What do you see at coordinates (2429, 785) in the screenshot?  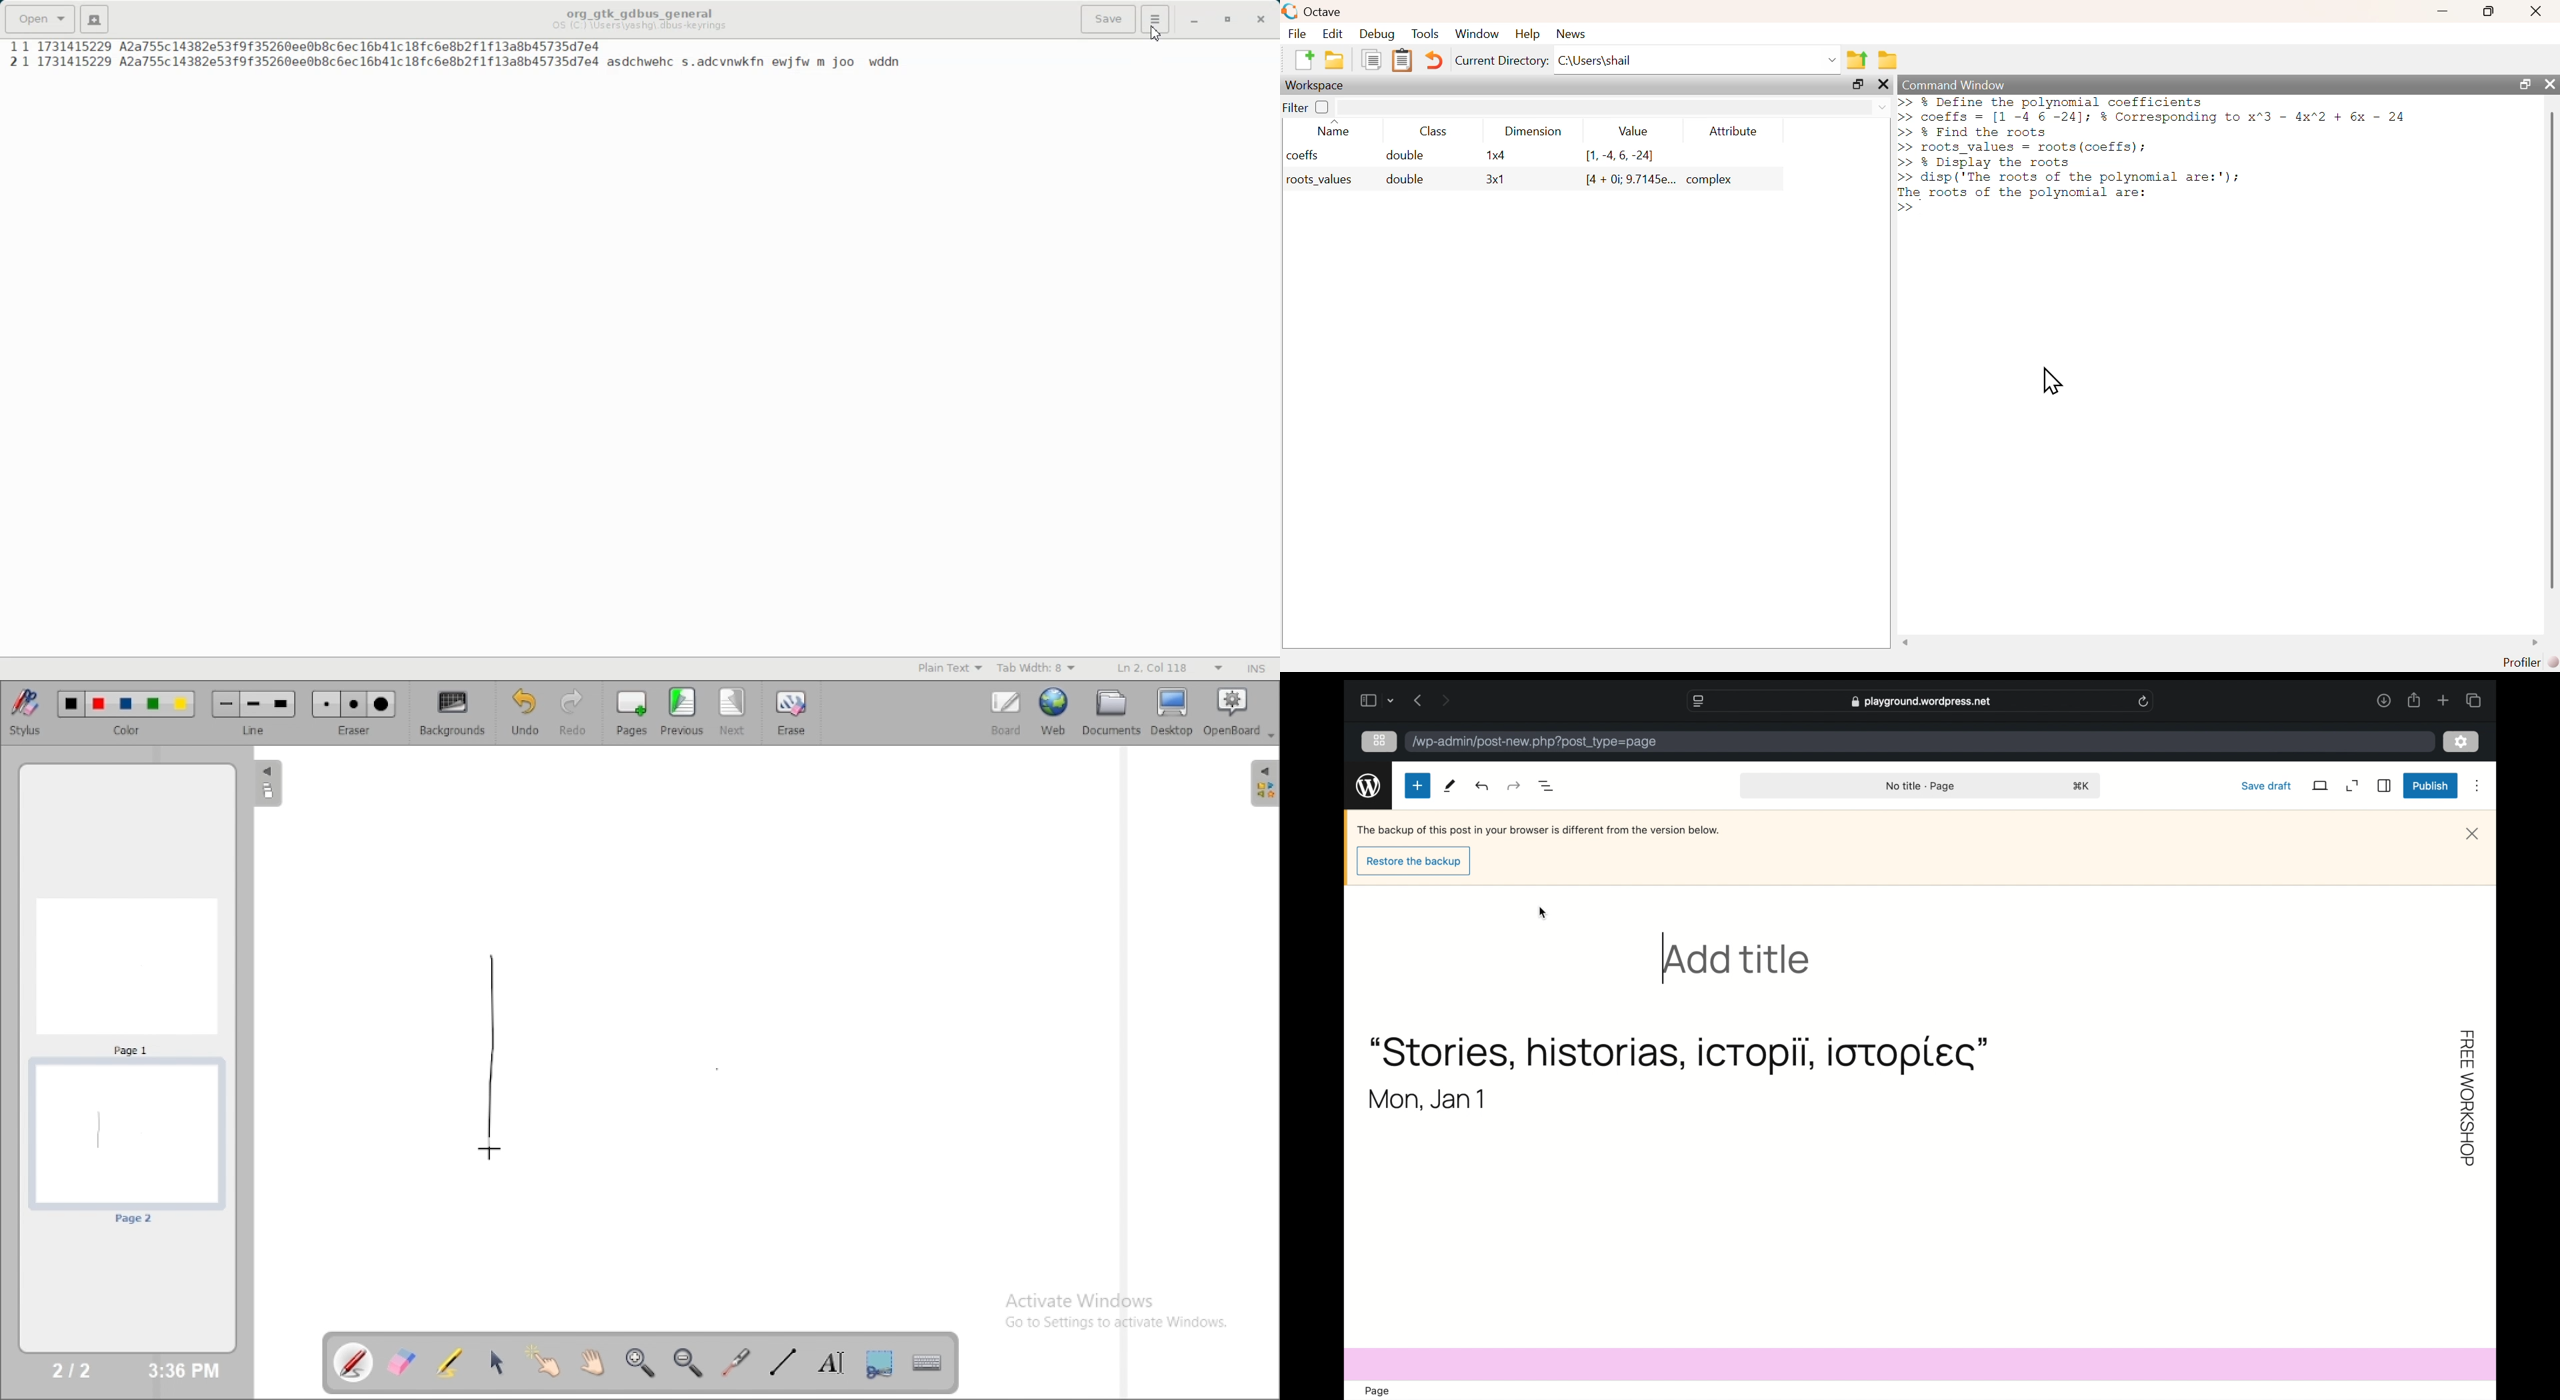 I see `publish` at bounding box center [2429, 785].